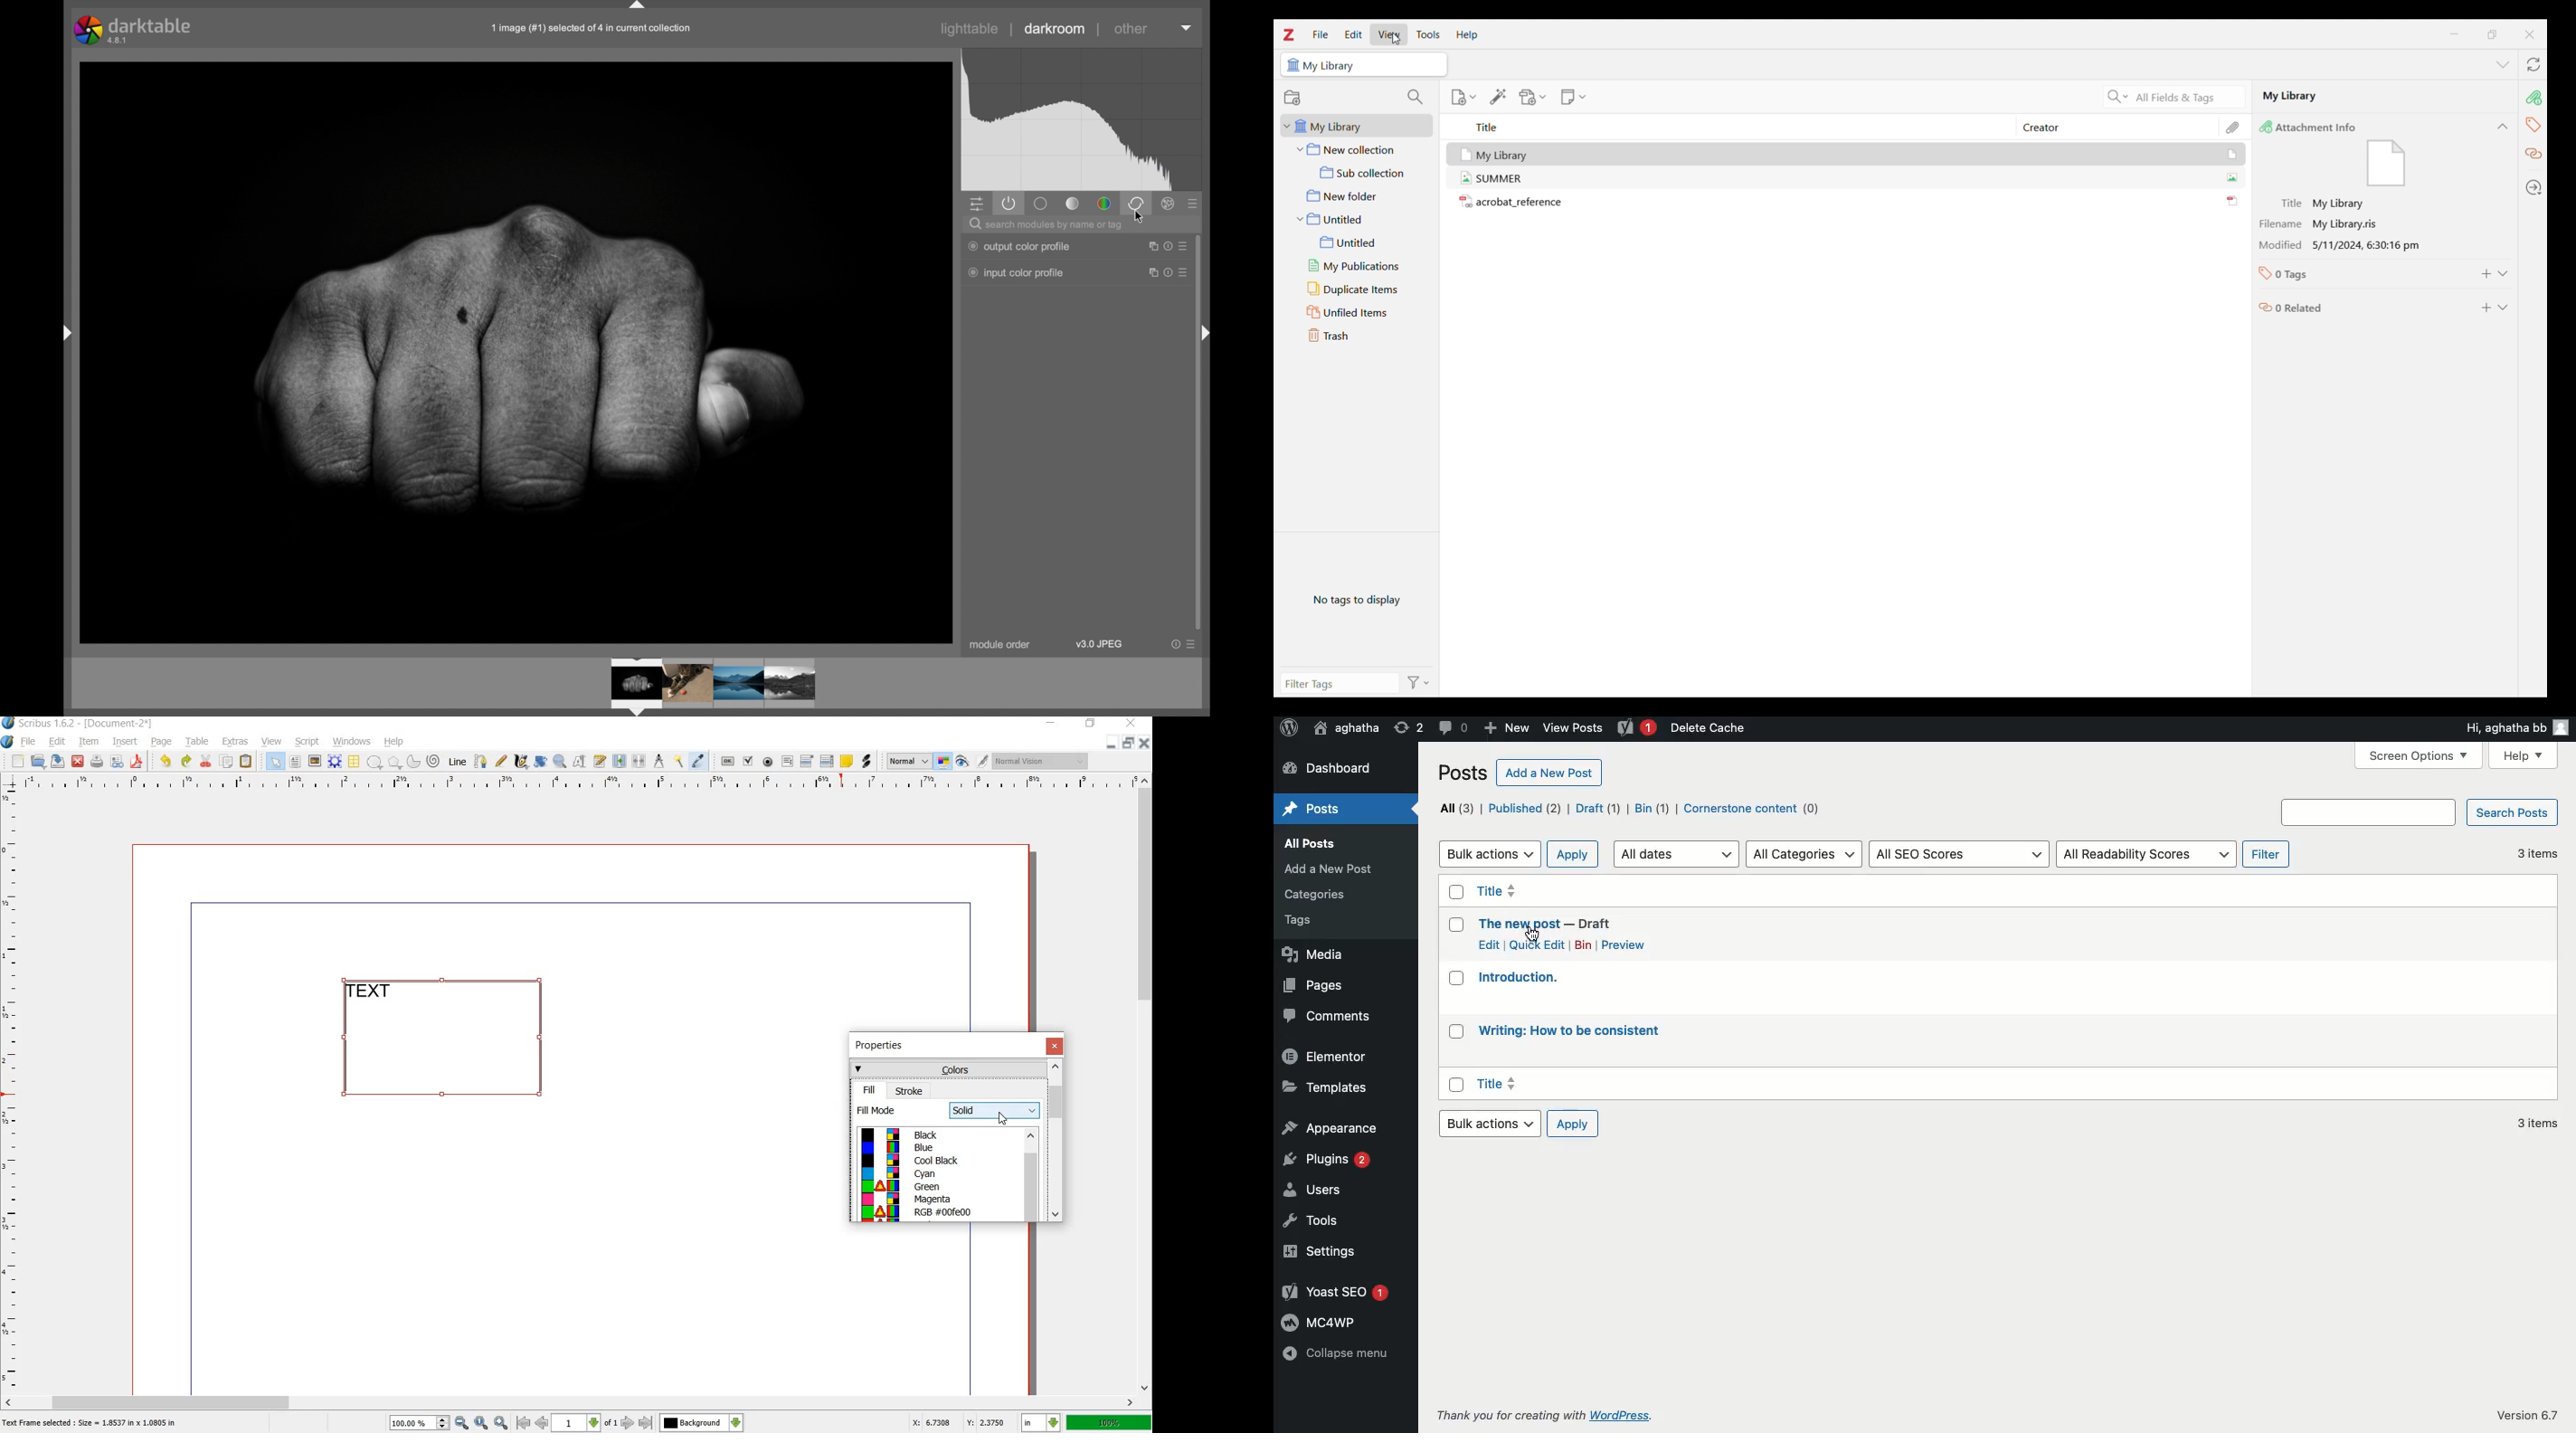 This screenshot has height=1456, width=2576. Describe the element at coordinates (1339, 1291) in the screenshot. I see `Yoast SEO 1` at that location.